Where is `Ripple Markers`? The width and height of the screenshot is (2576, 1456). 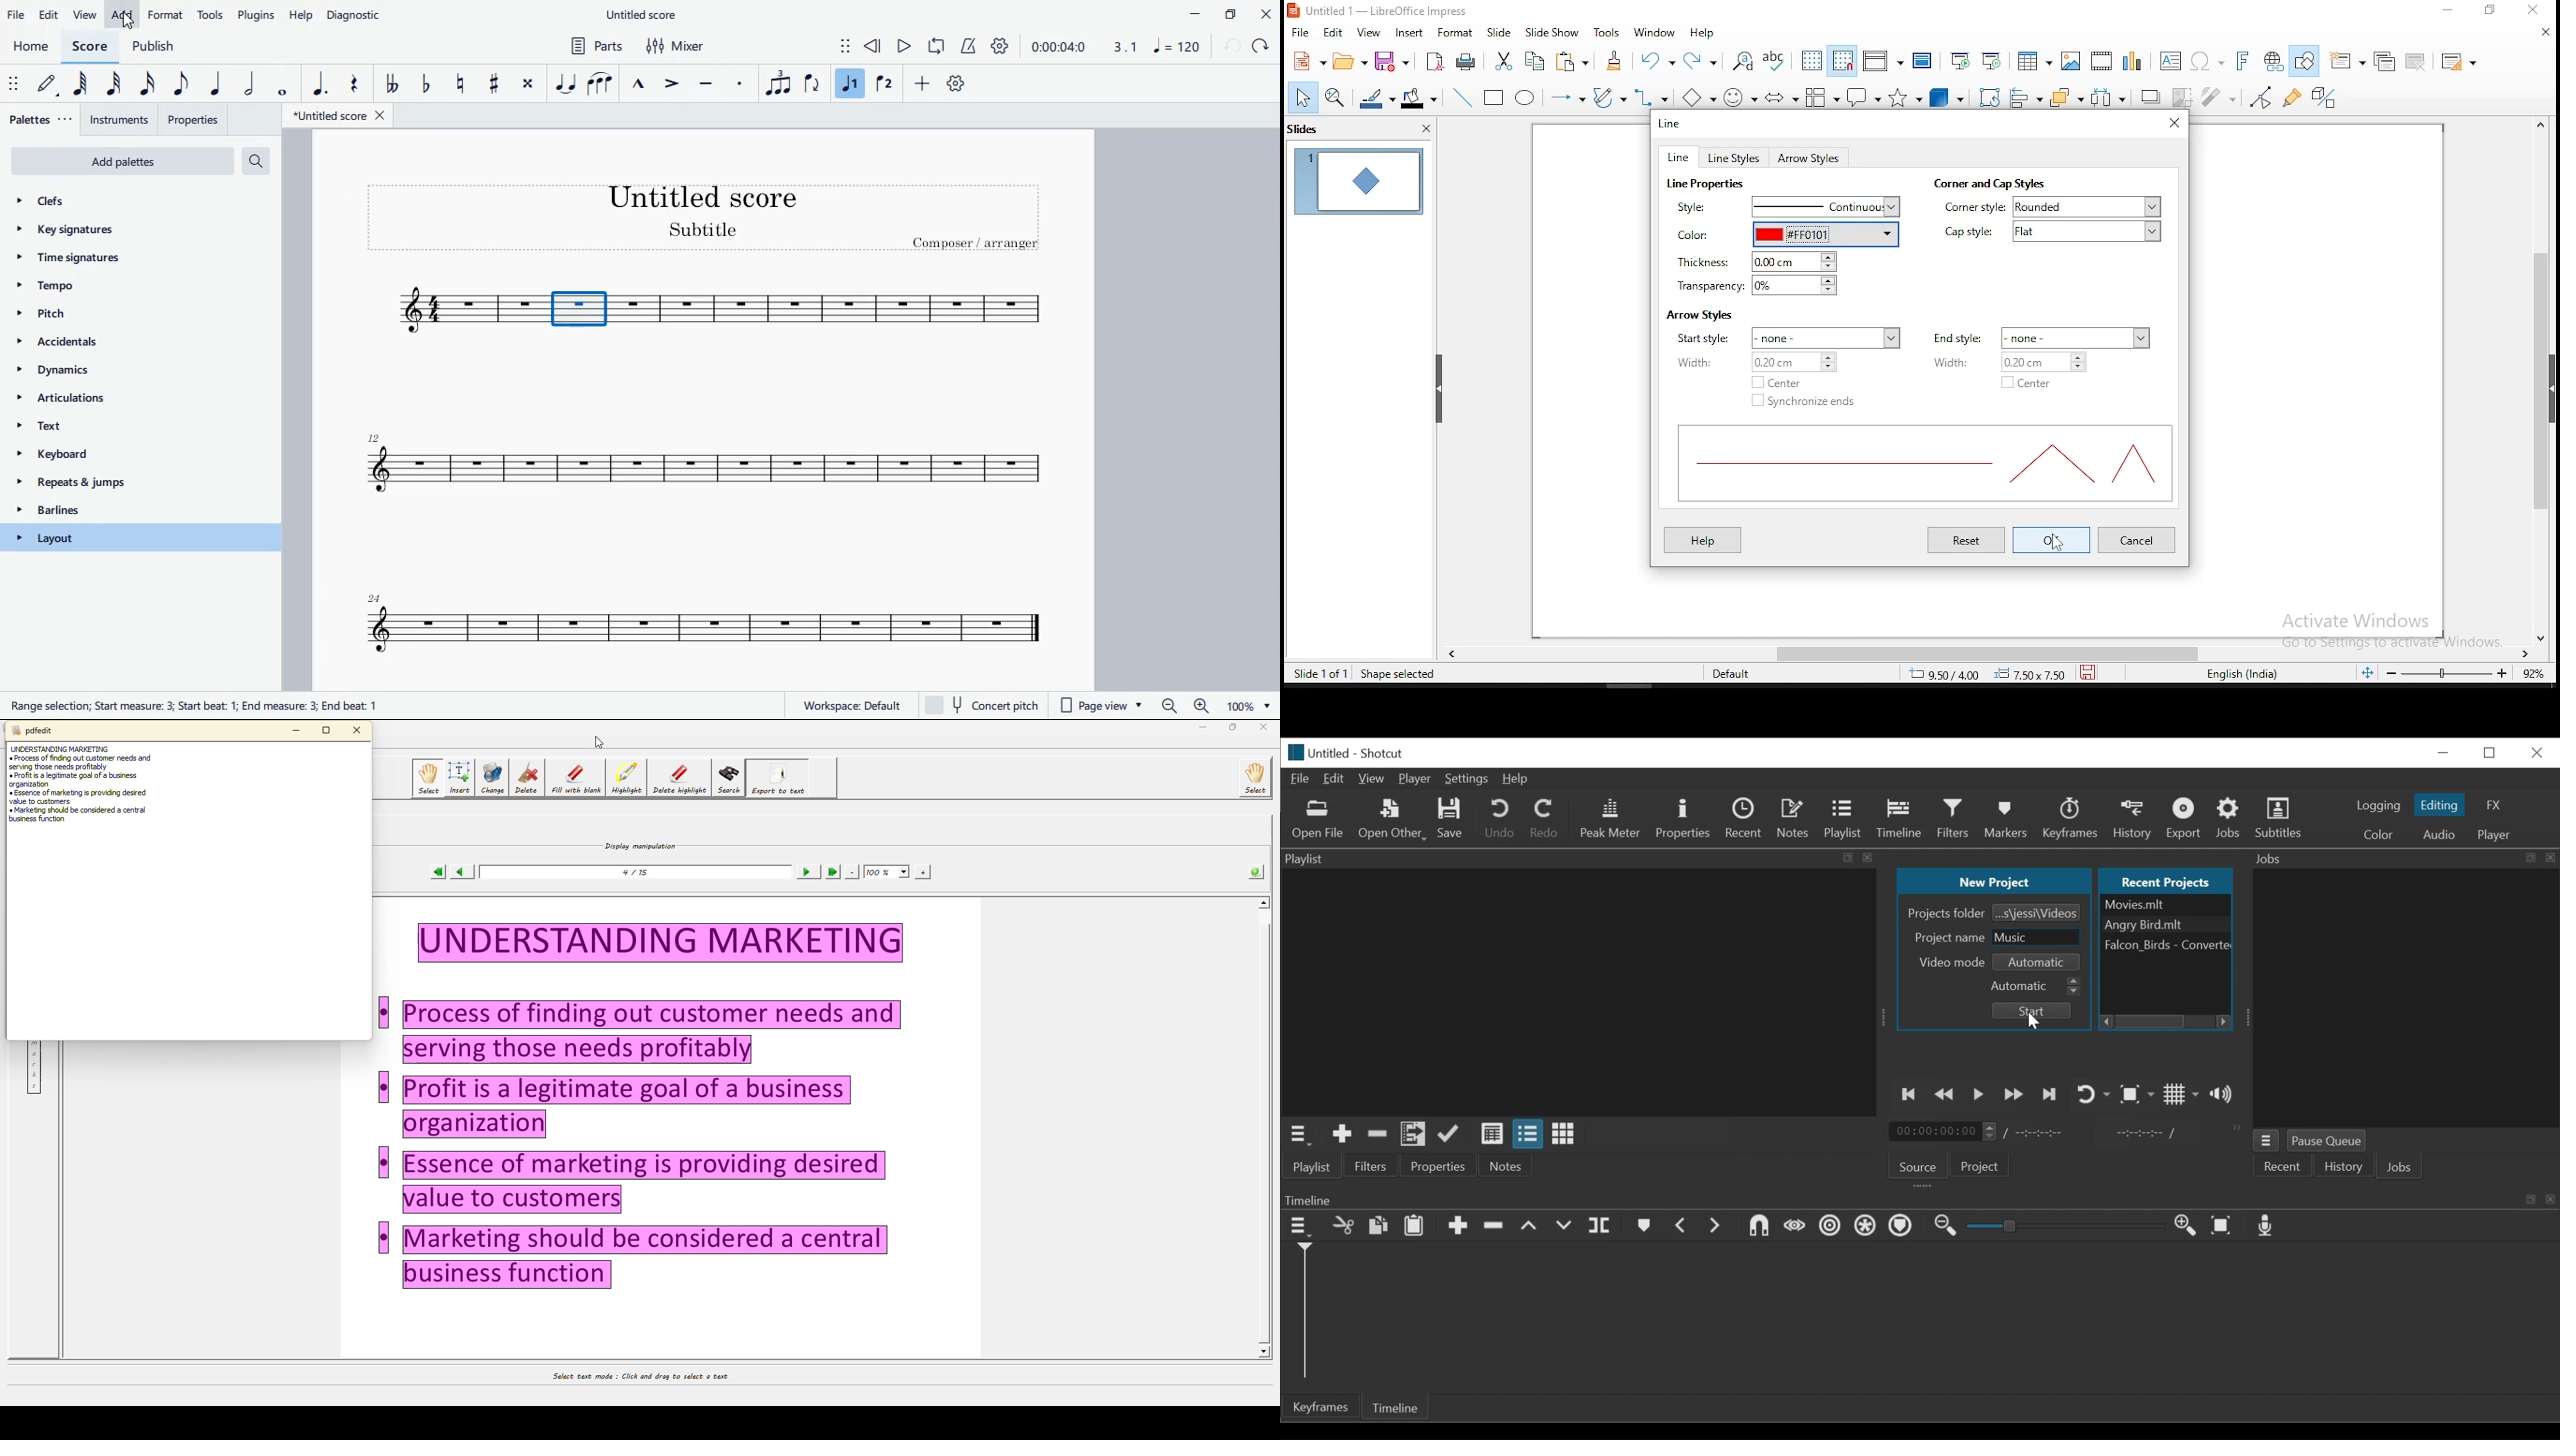 Ripple Markers is located at coordinates (1903, 1227).